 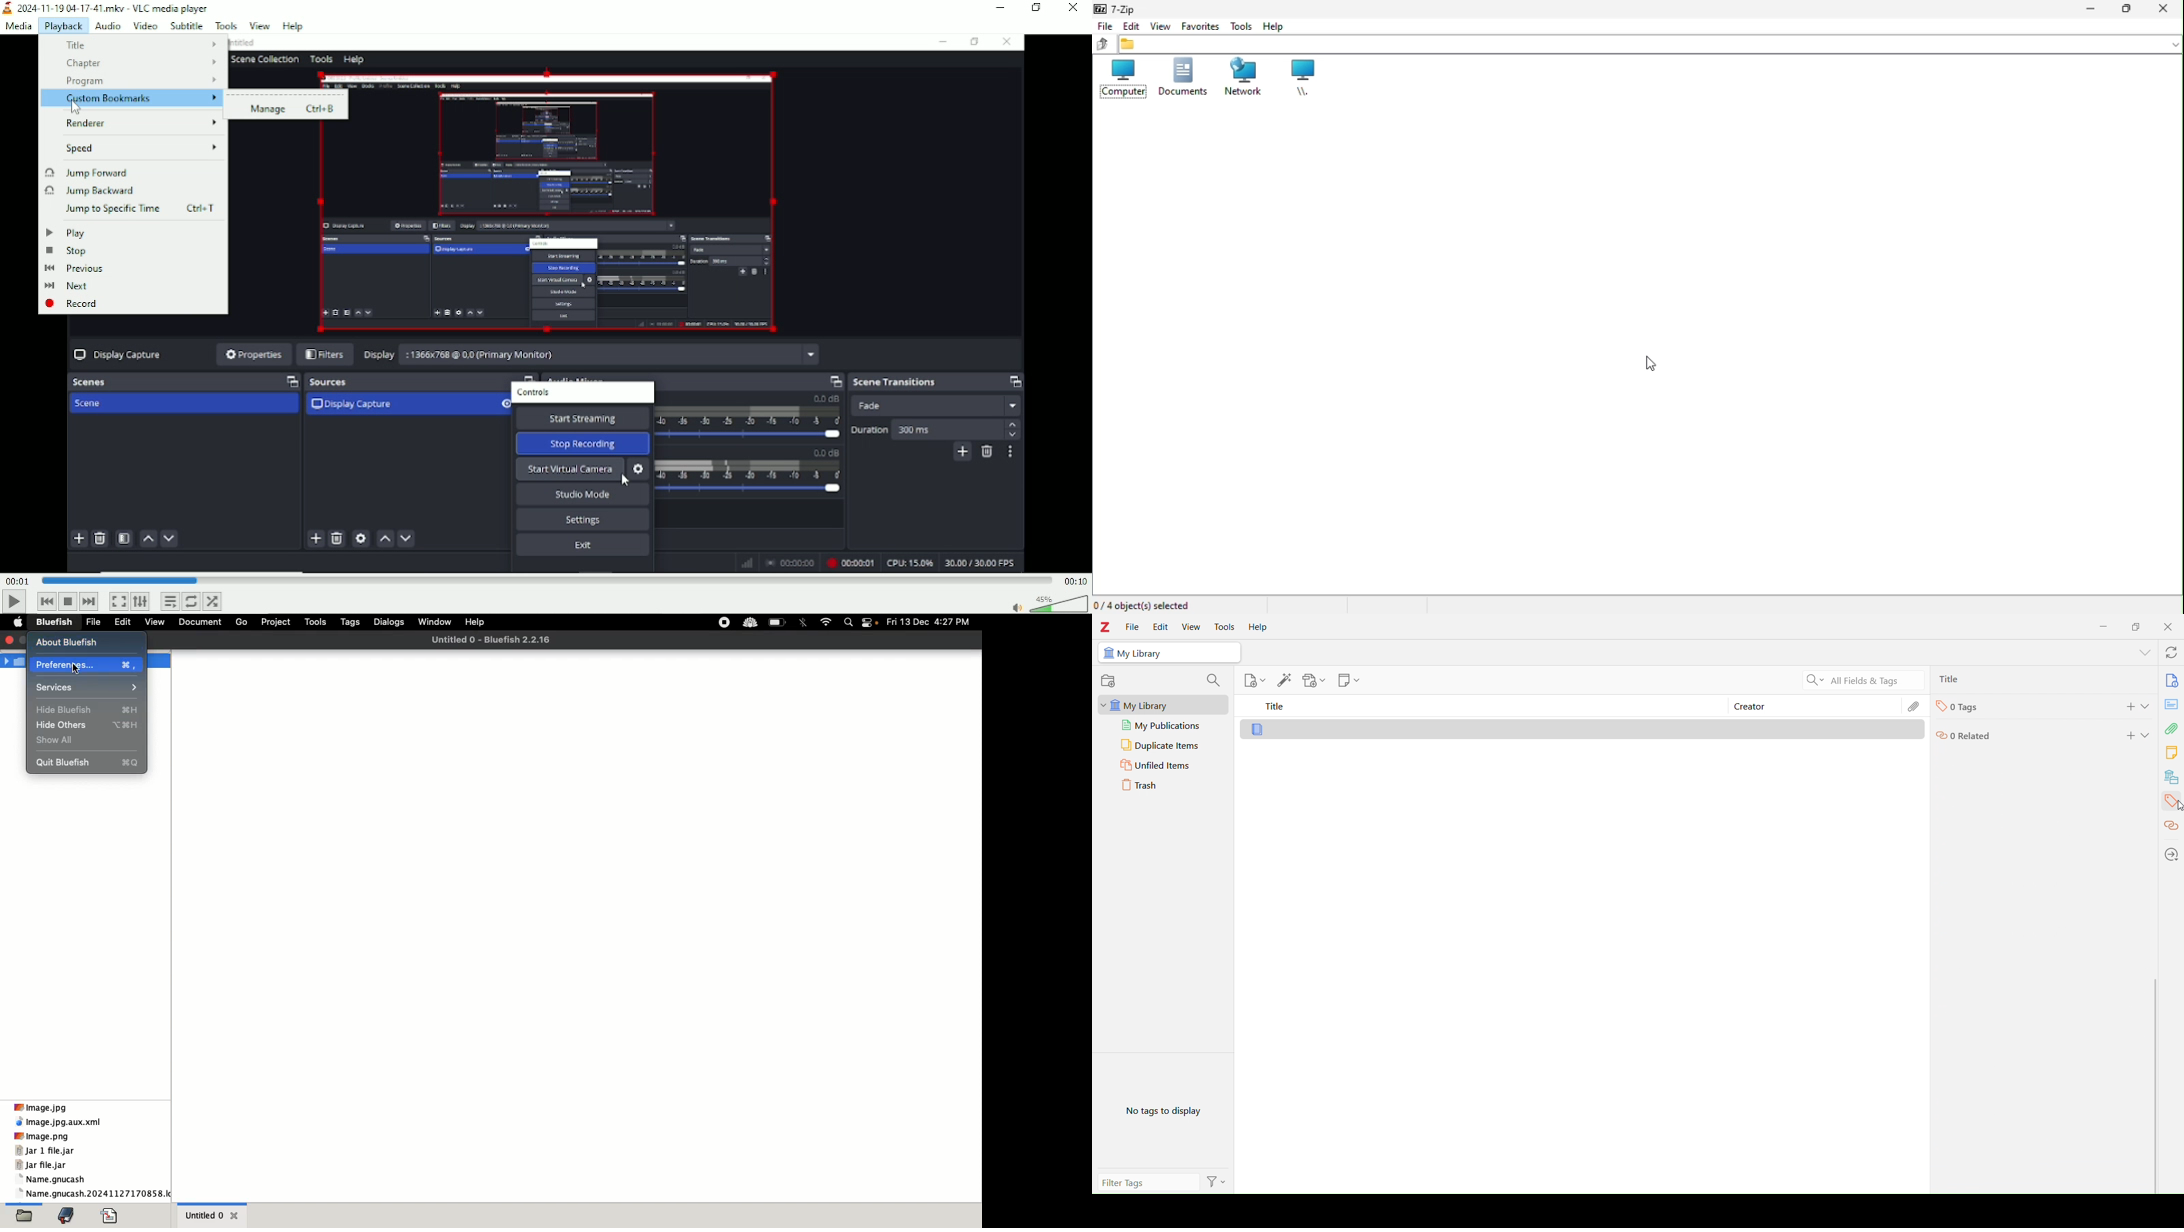 What do you see at coordinates (140, 82) in the screenshot?
I see `Program` at bounding box center [140, 82].